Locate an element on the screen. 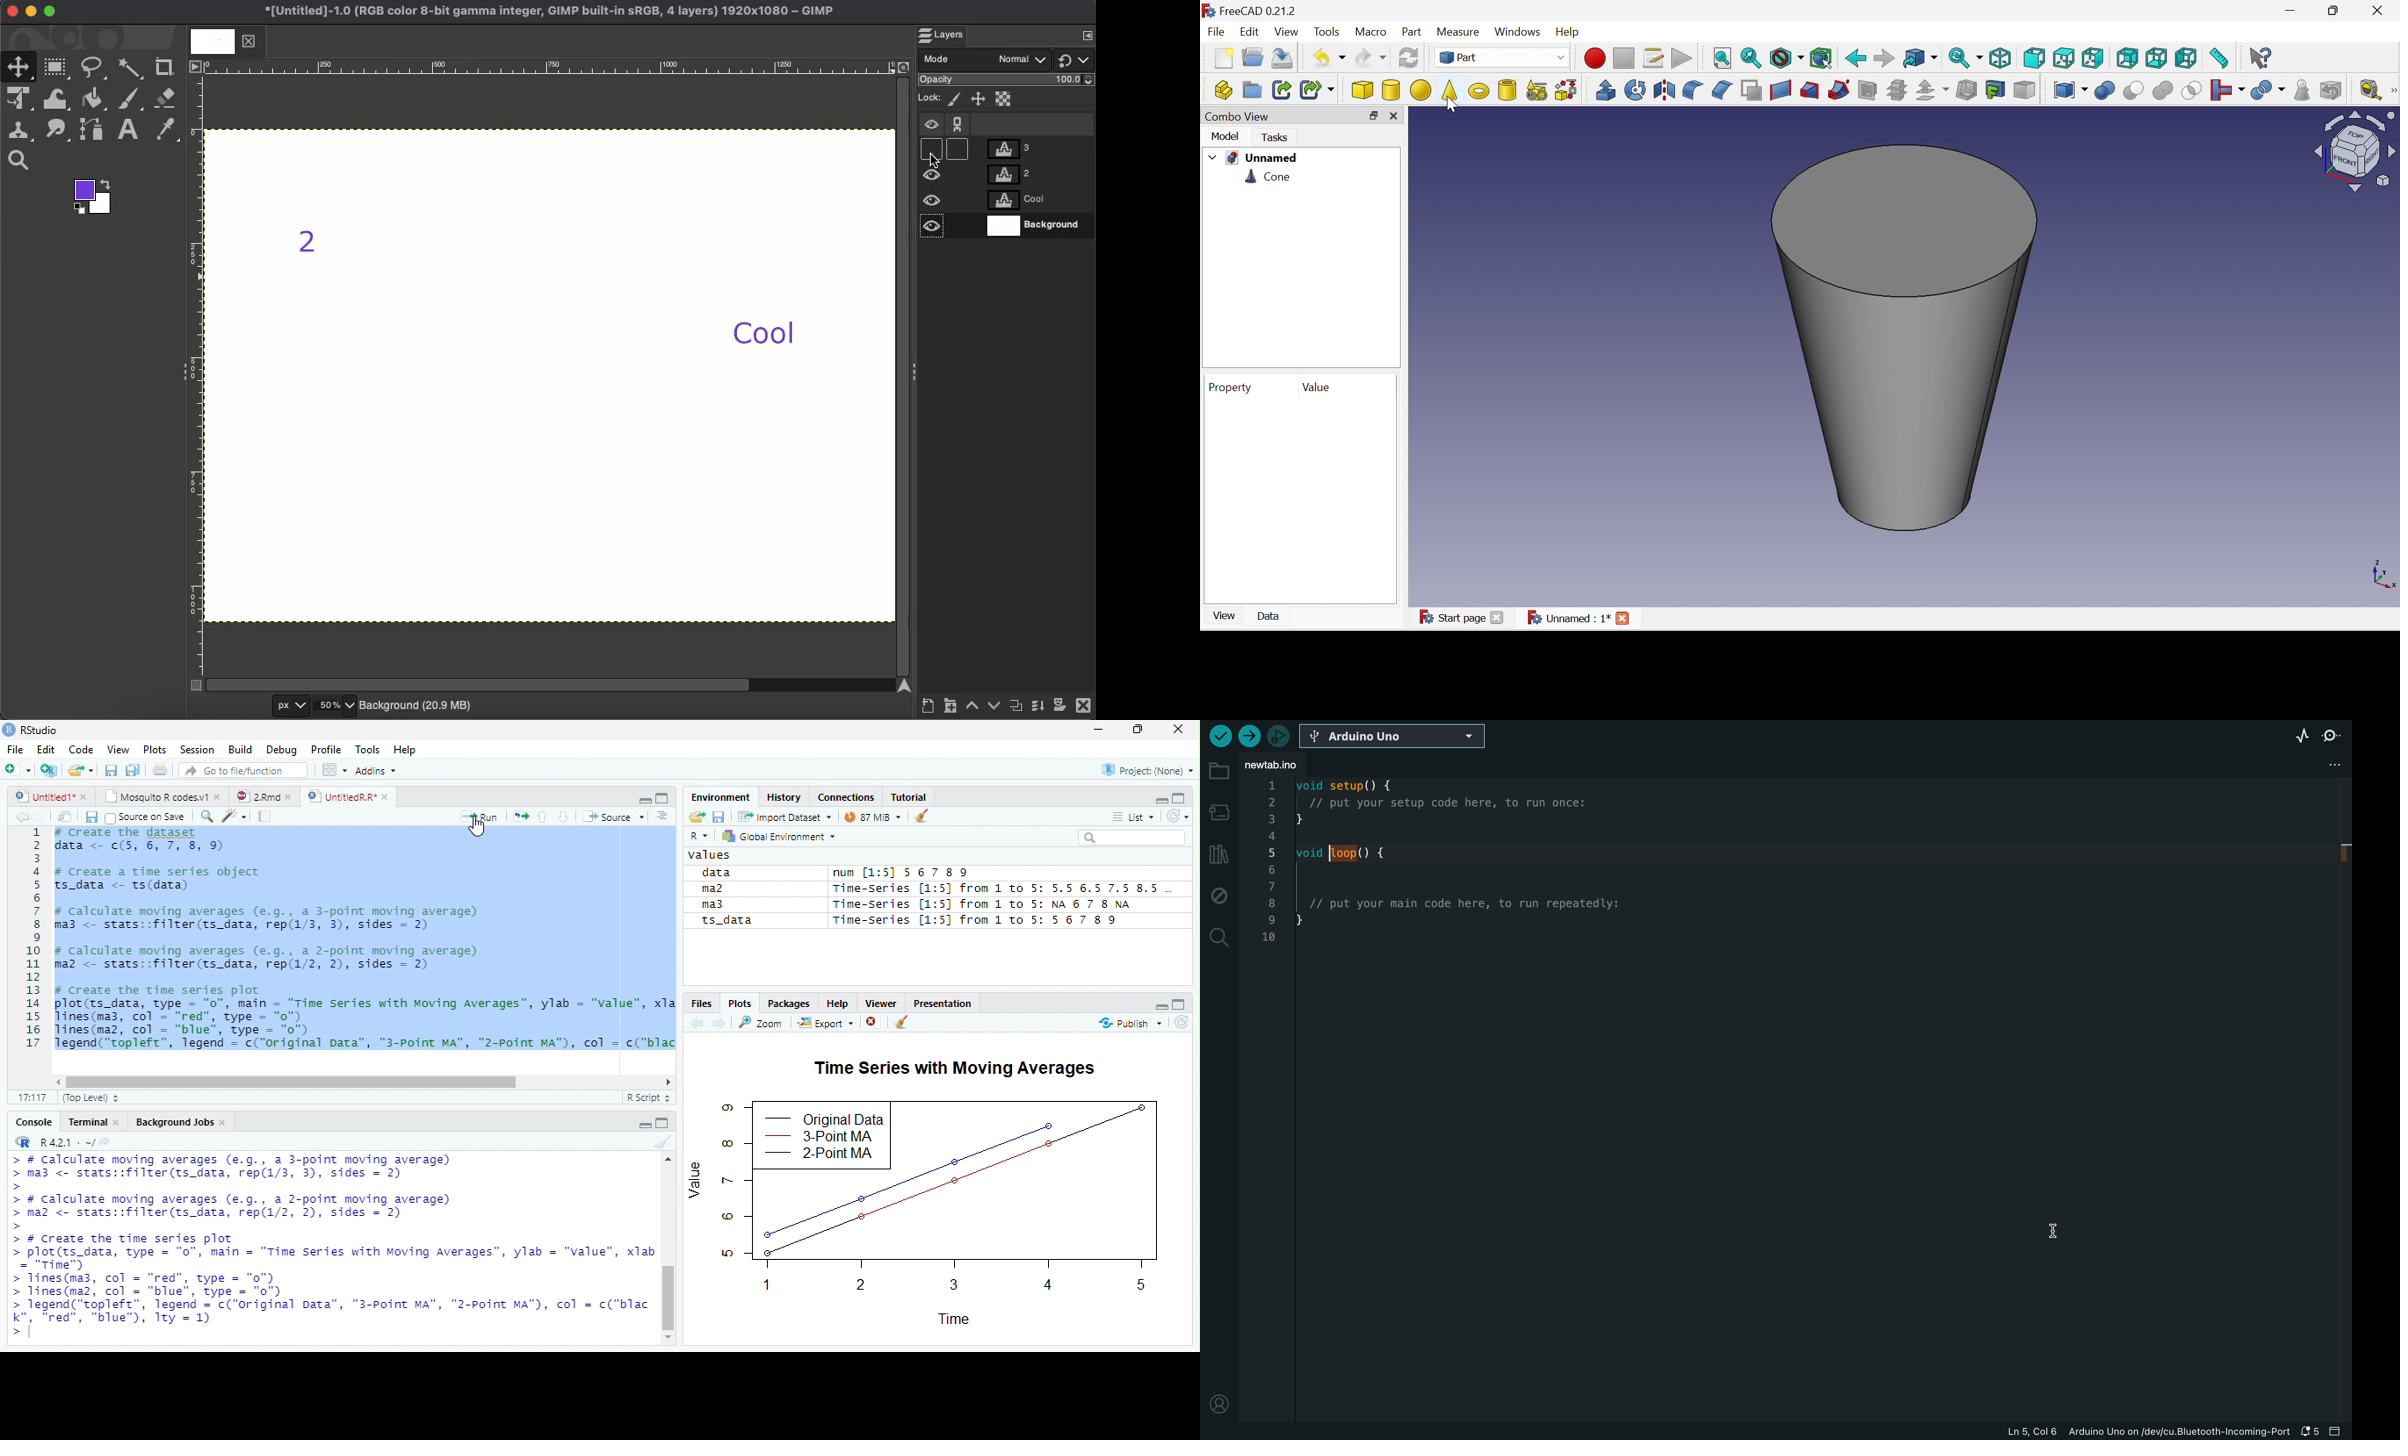 The width and height of the screenshot is (2408, 1456). Macro recording is located at coordinates (1596, 58).